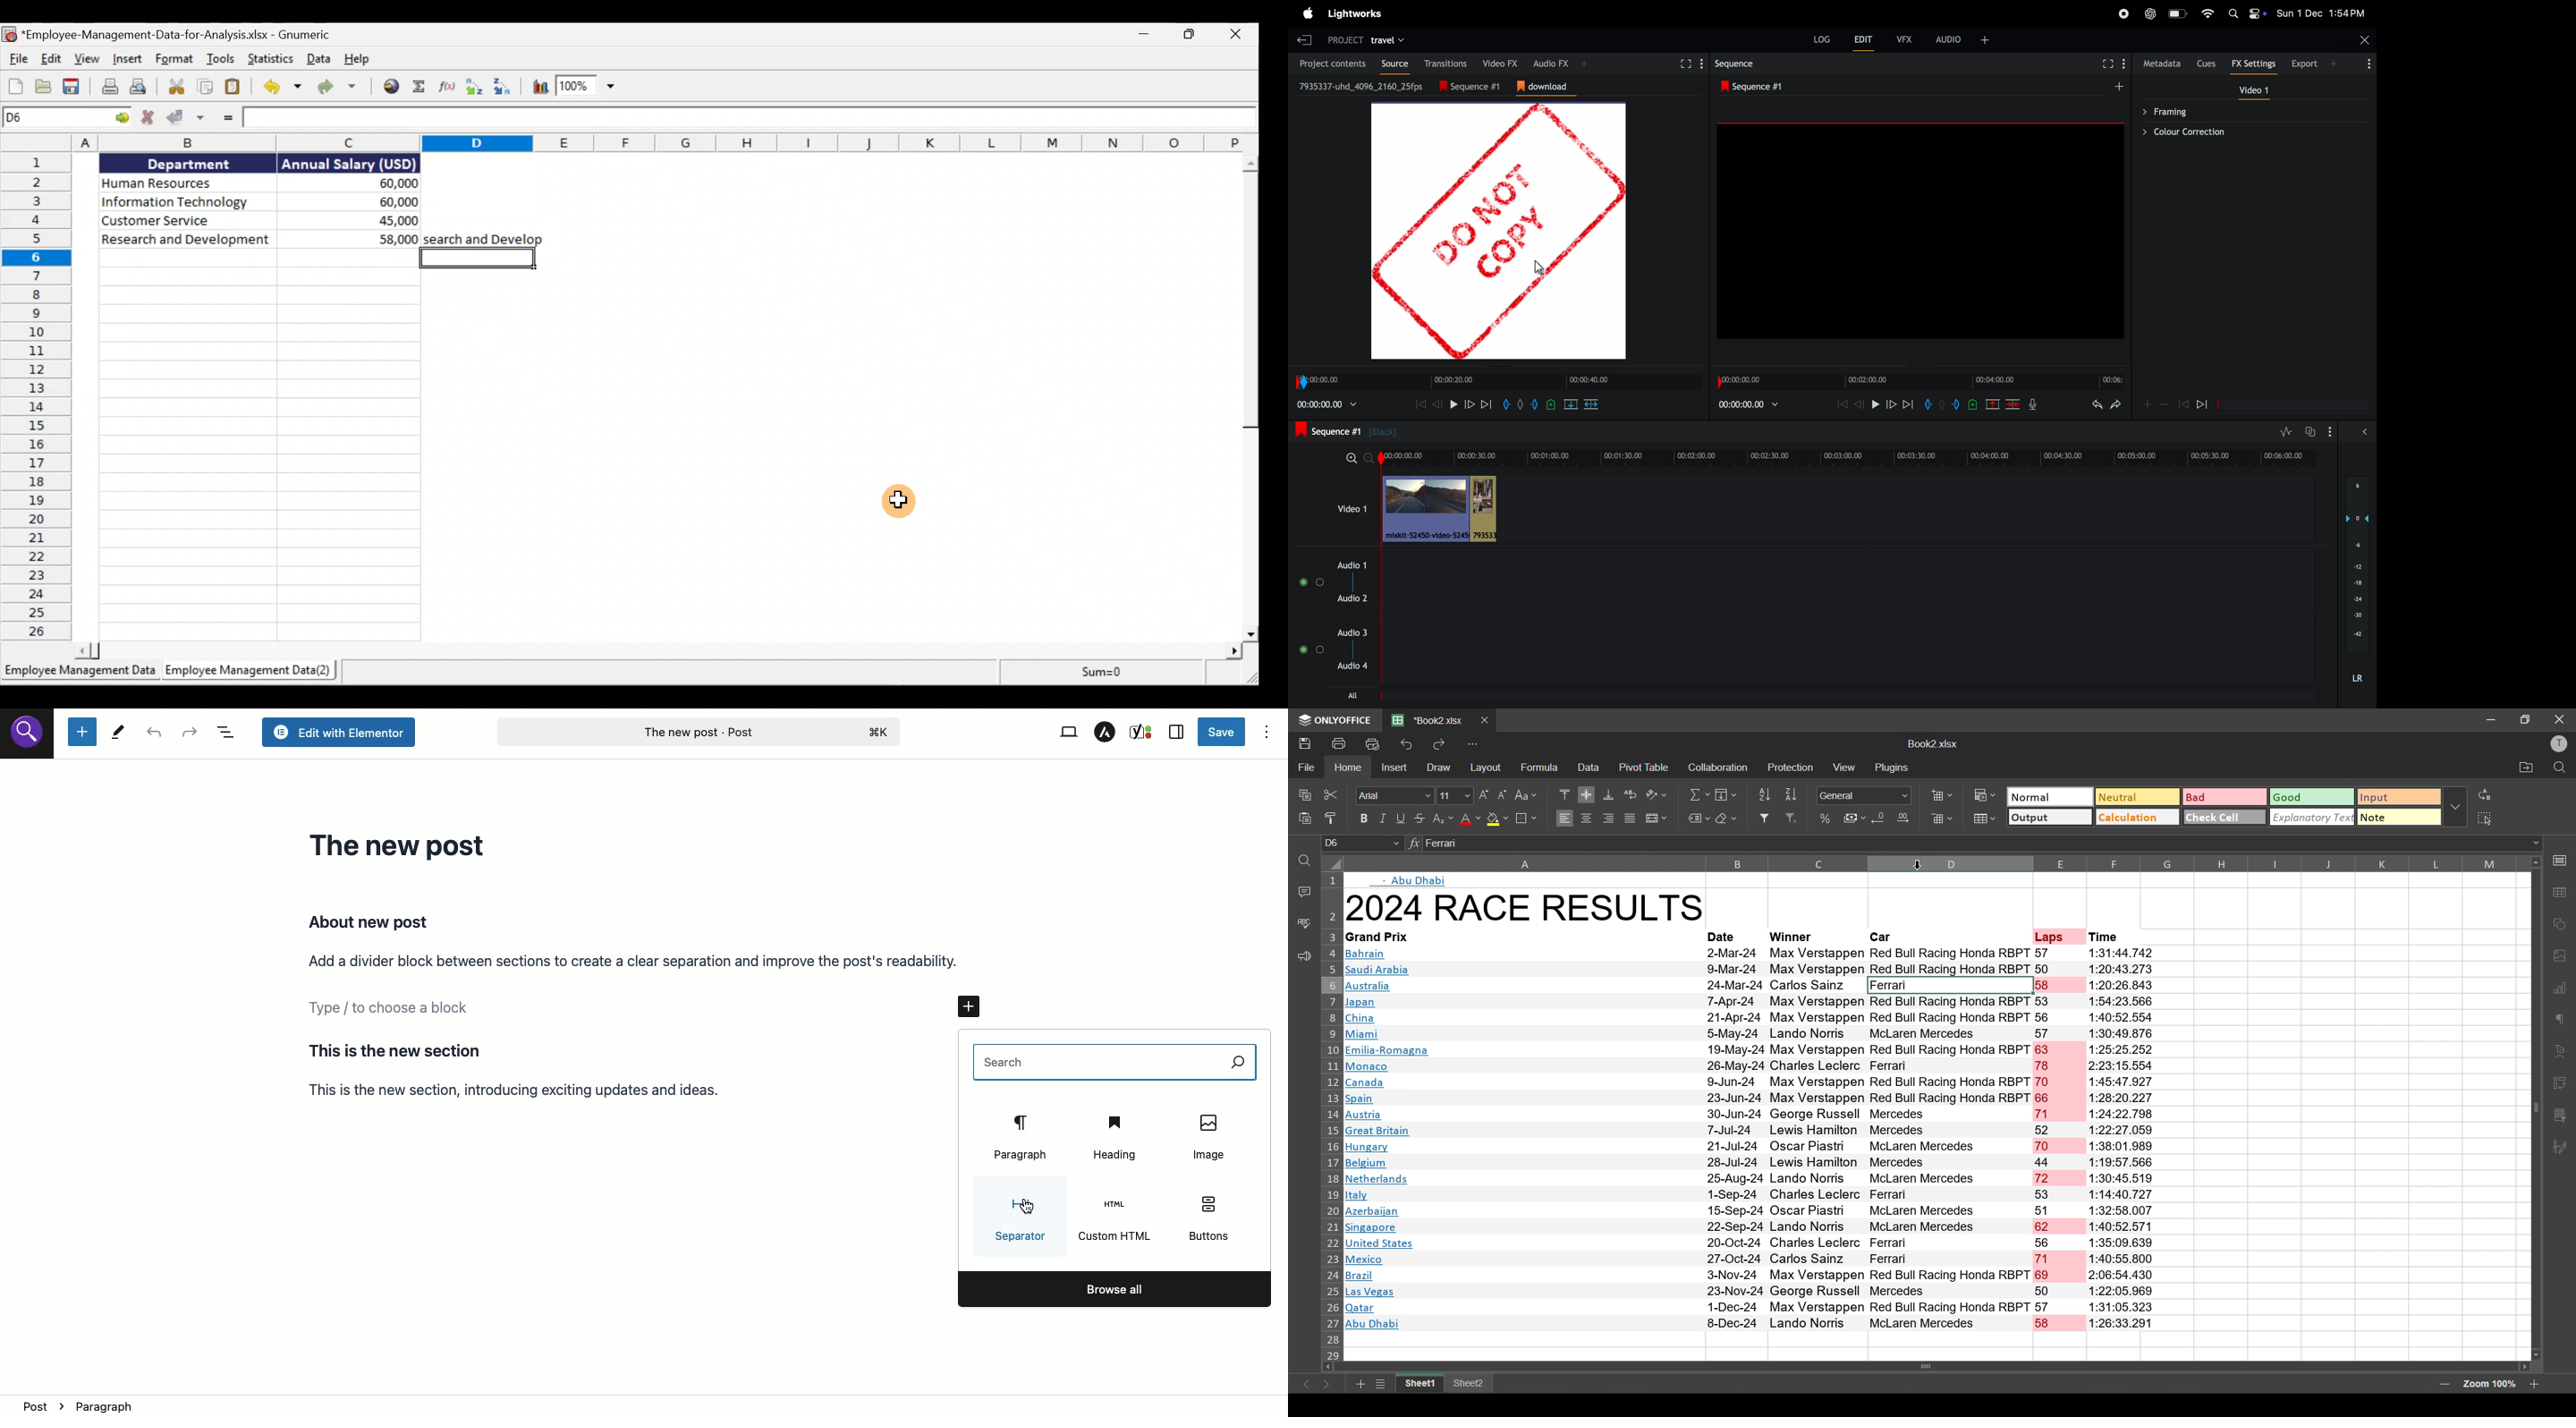 The width and height of the screenshot is (2576, 1428). What do you see at coordinates (1750, 986) in the screenshot?
I see `Australia 24-Mar-24 Carlos Sainz  |Ferrari 158 1:20:26.843` at bounding box center [1750, 986].